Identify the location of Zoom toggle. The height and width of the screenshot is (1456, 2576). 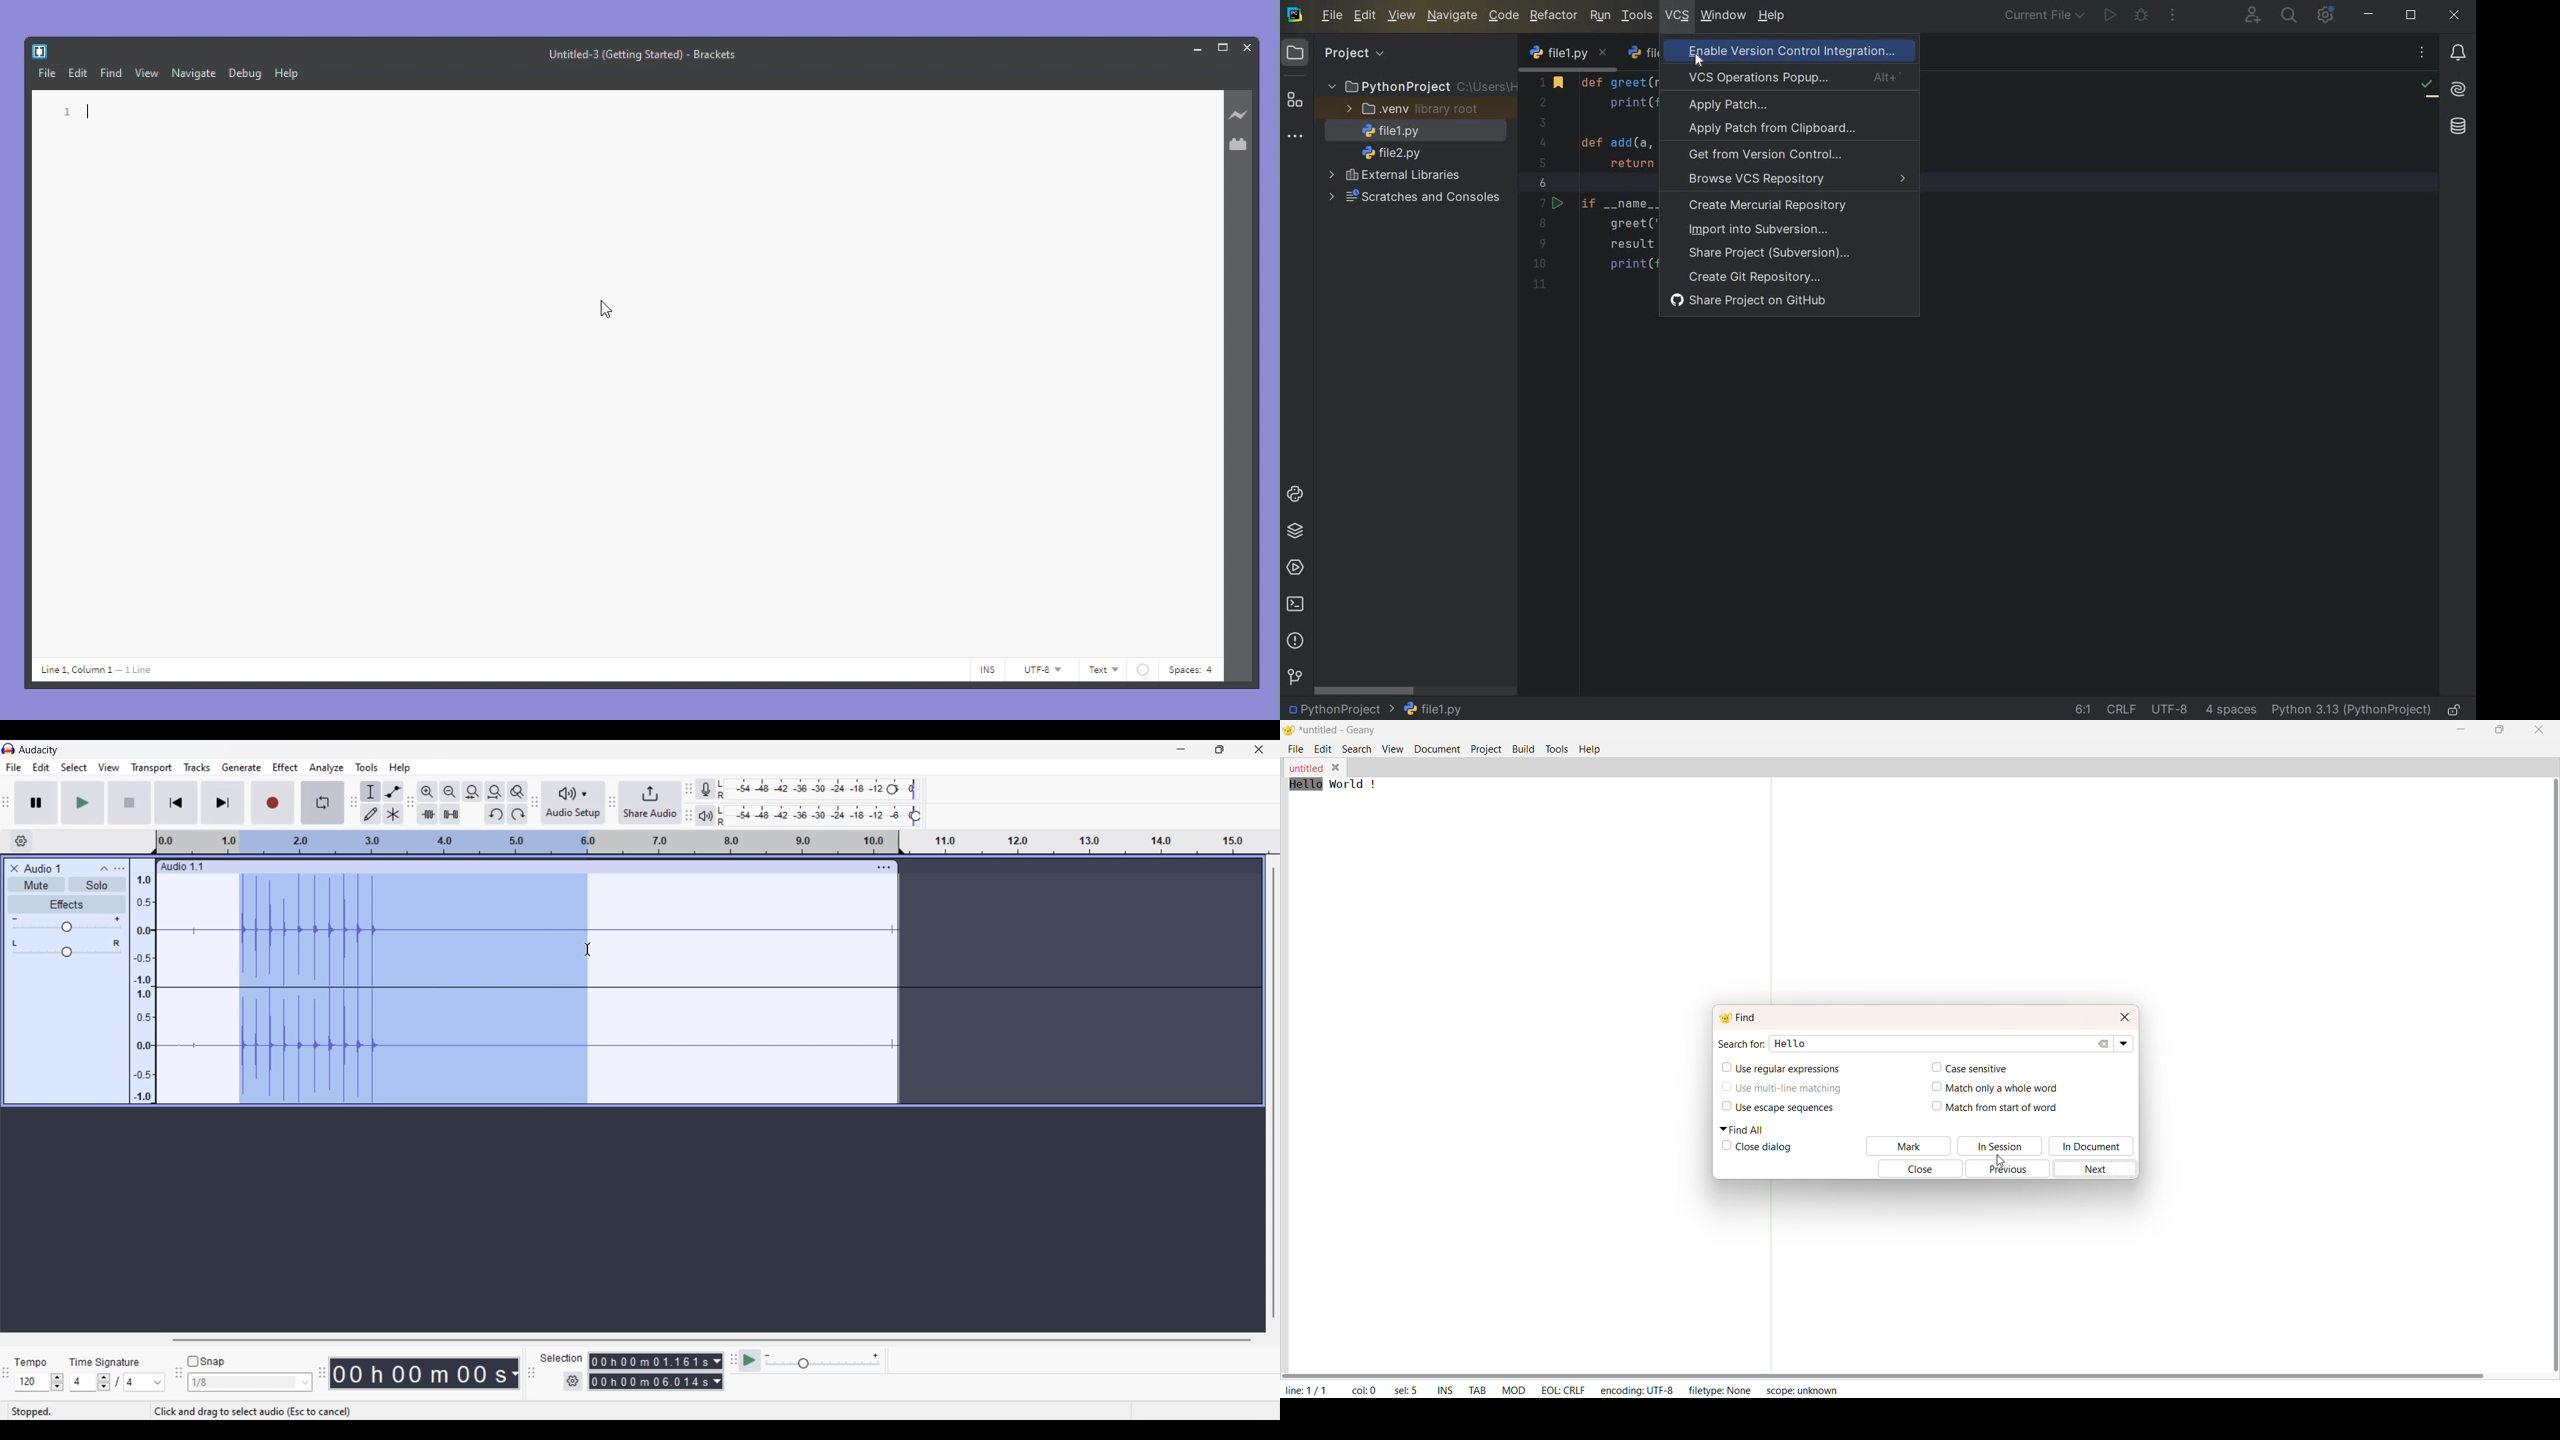
(517, 791).